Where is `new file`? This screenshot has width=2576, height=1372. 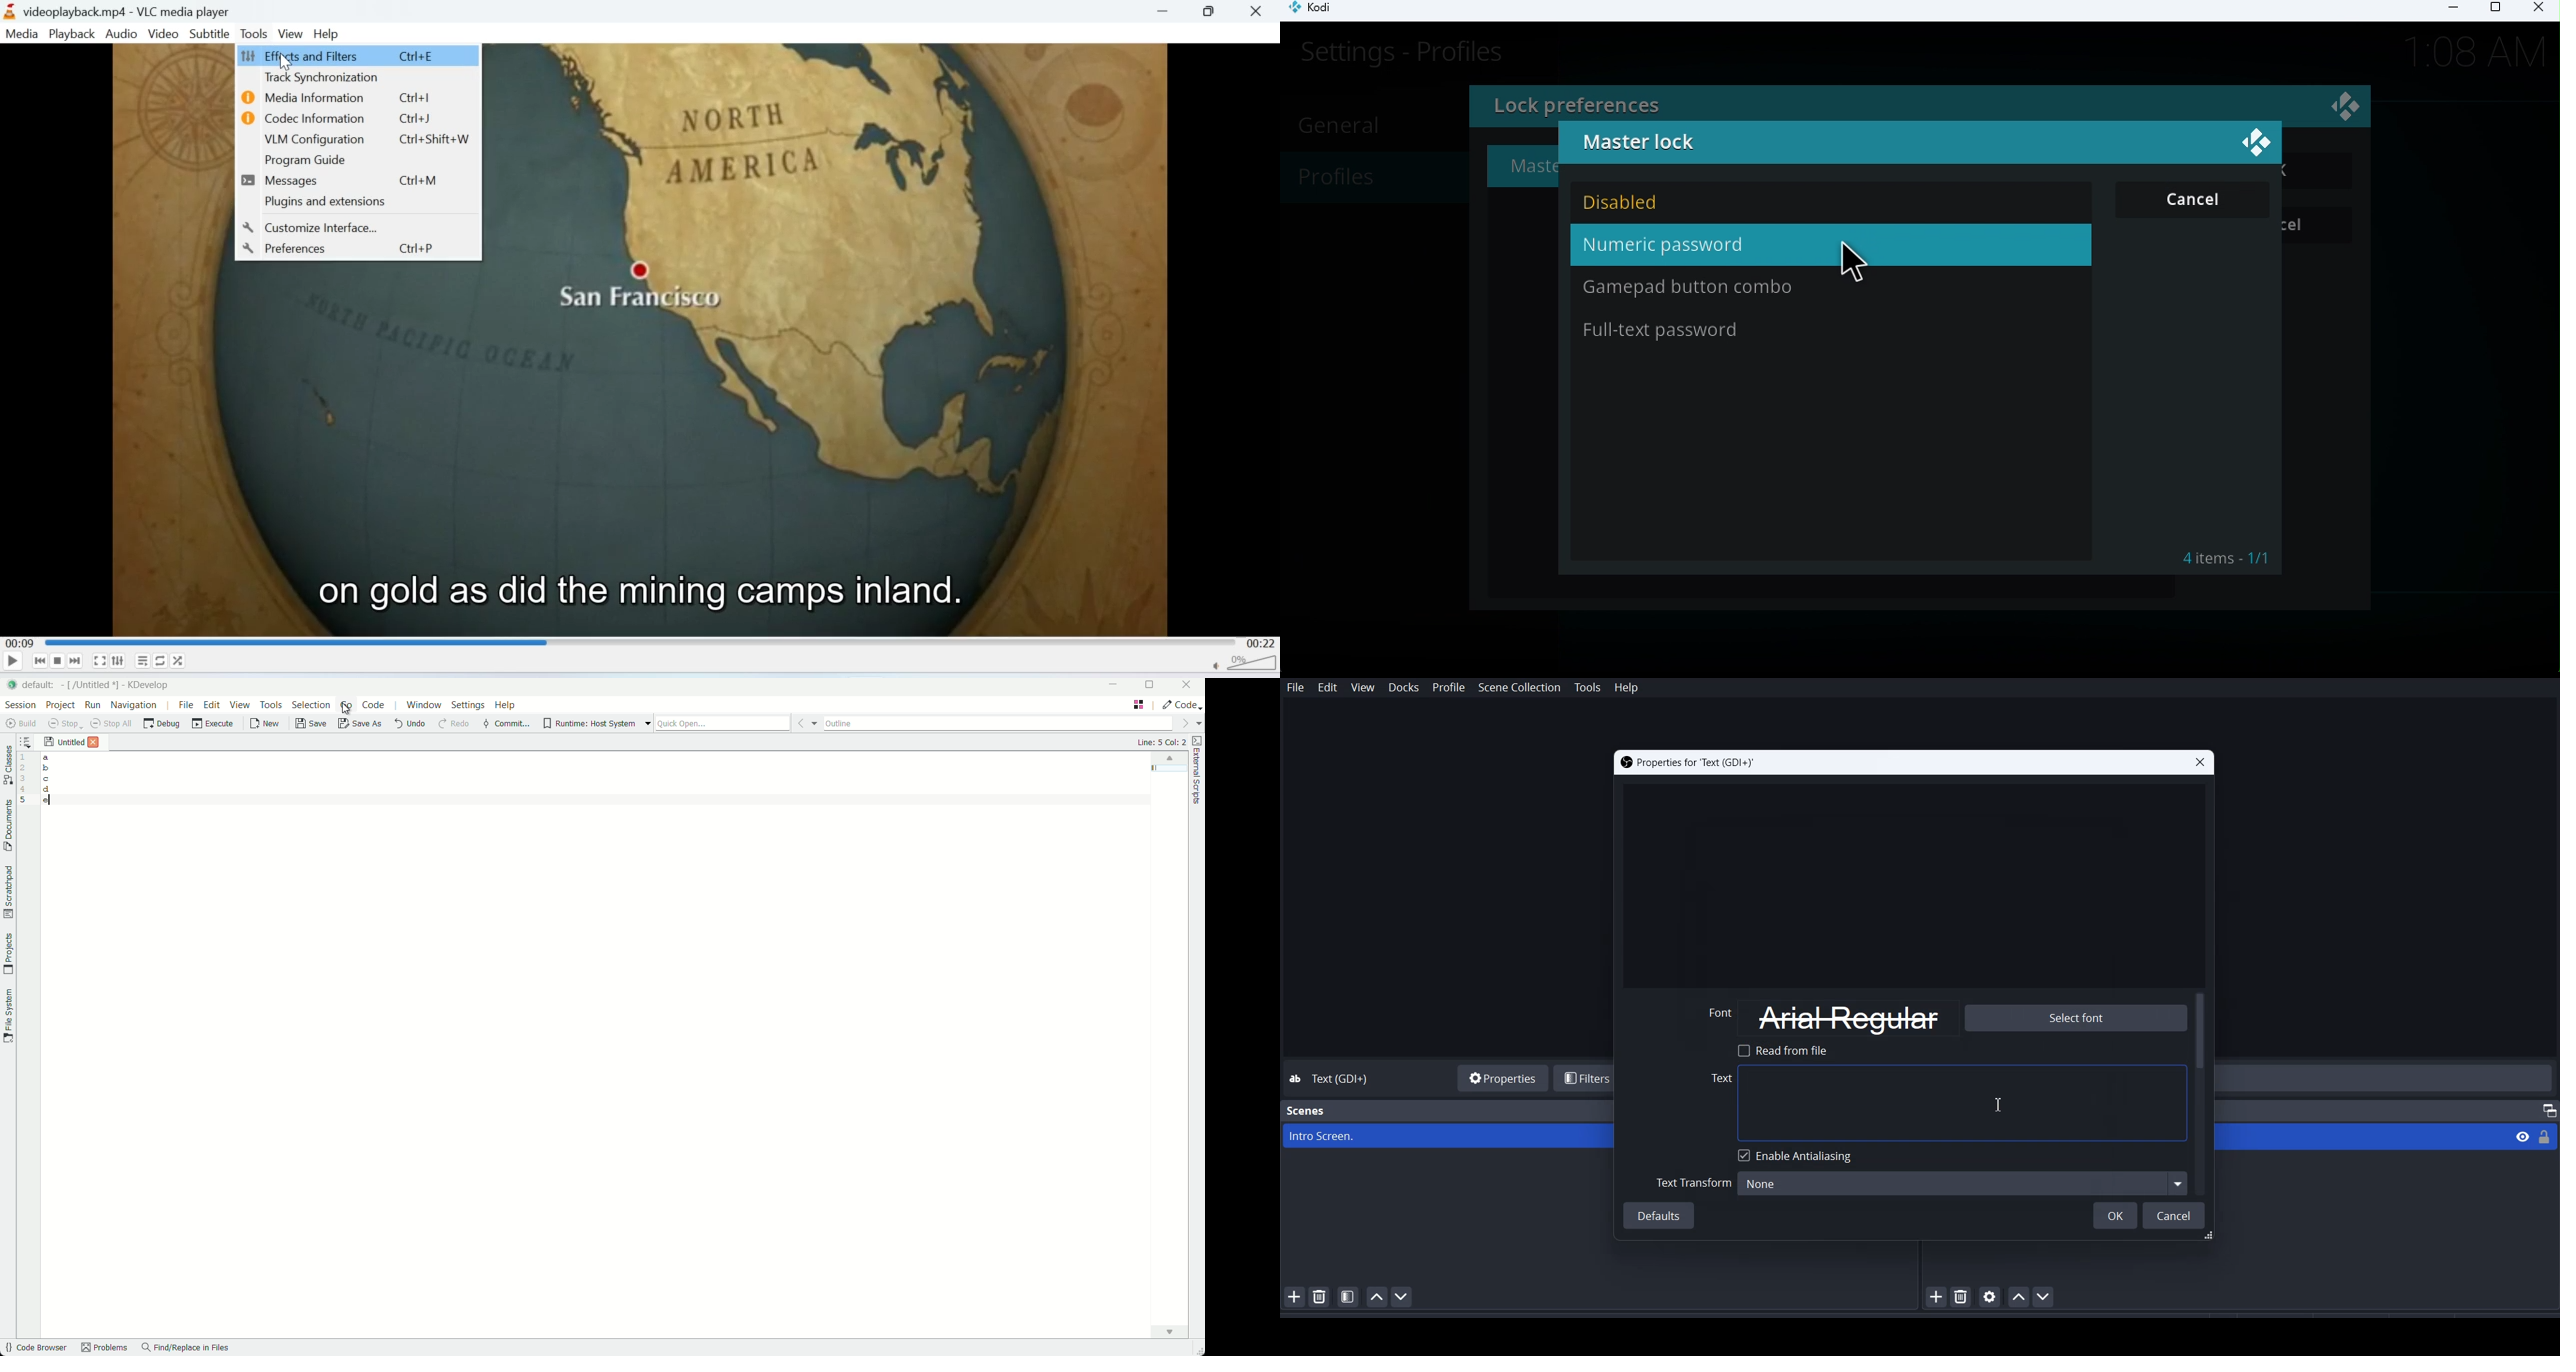 new file is located at coordinates (262, 726).